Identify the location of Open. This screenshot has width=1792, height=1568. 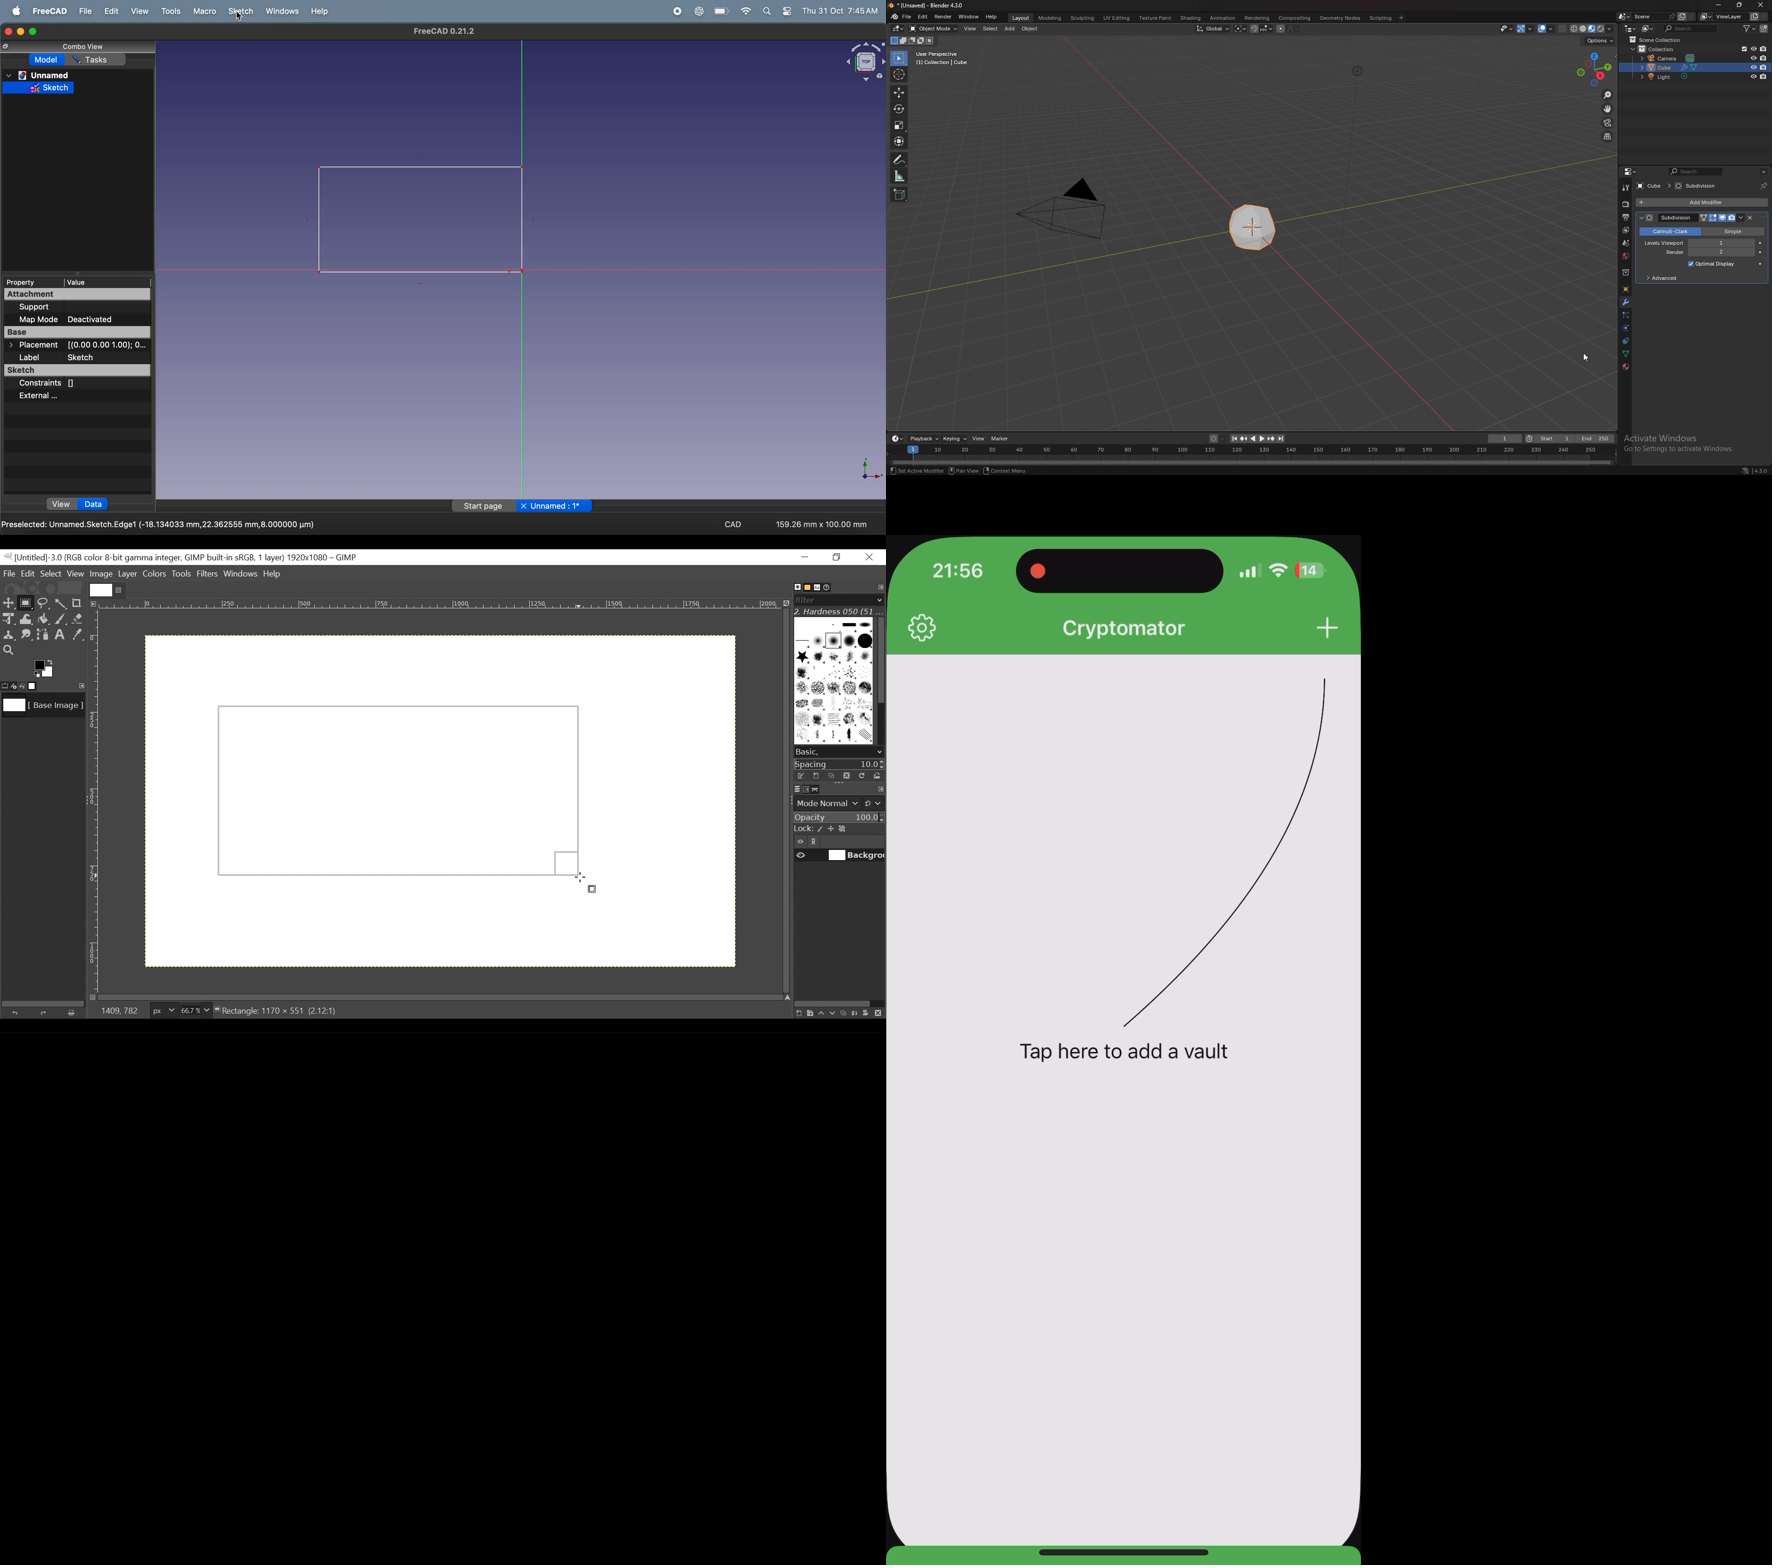
(875, 776).